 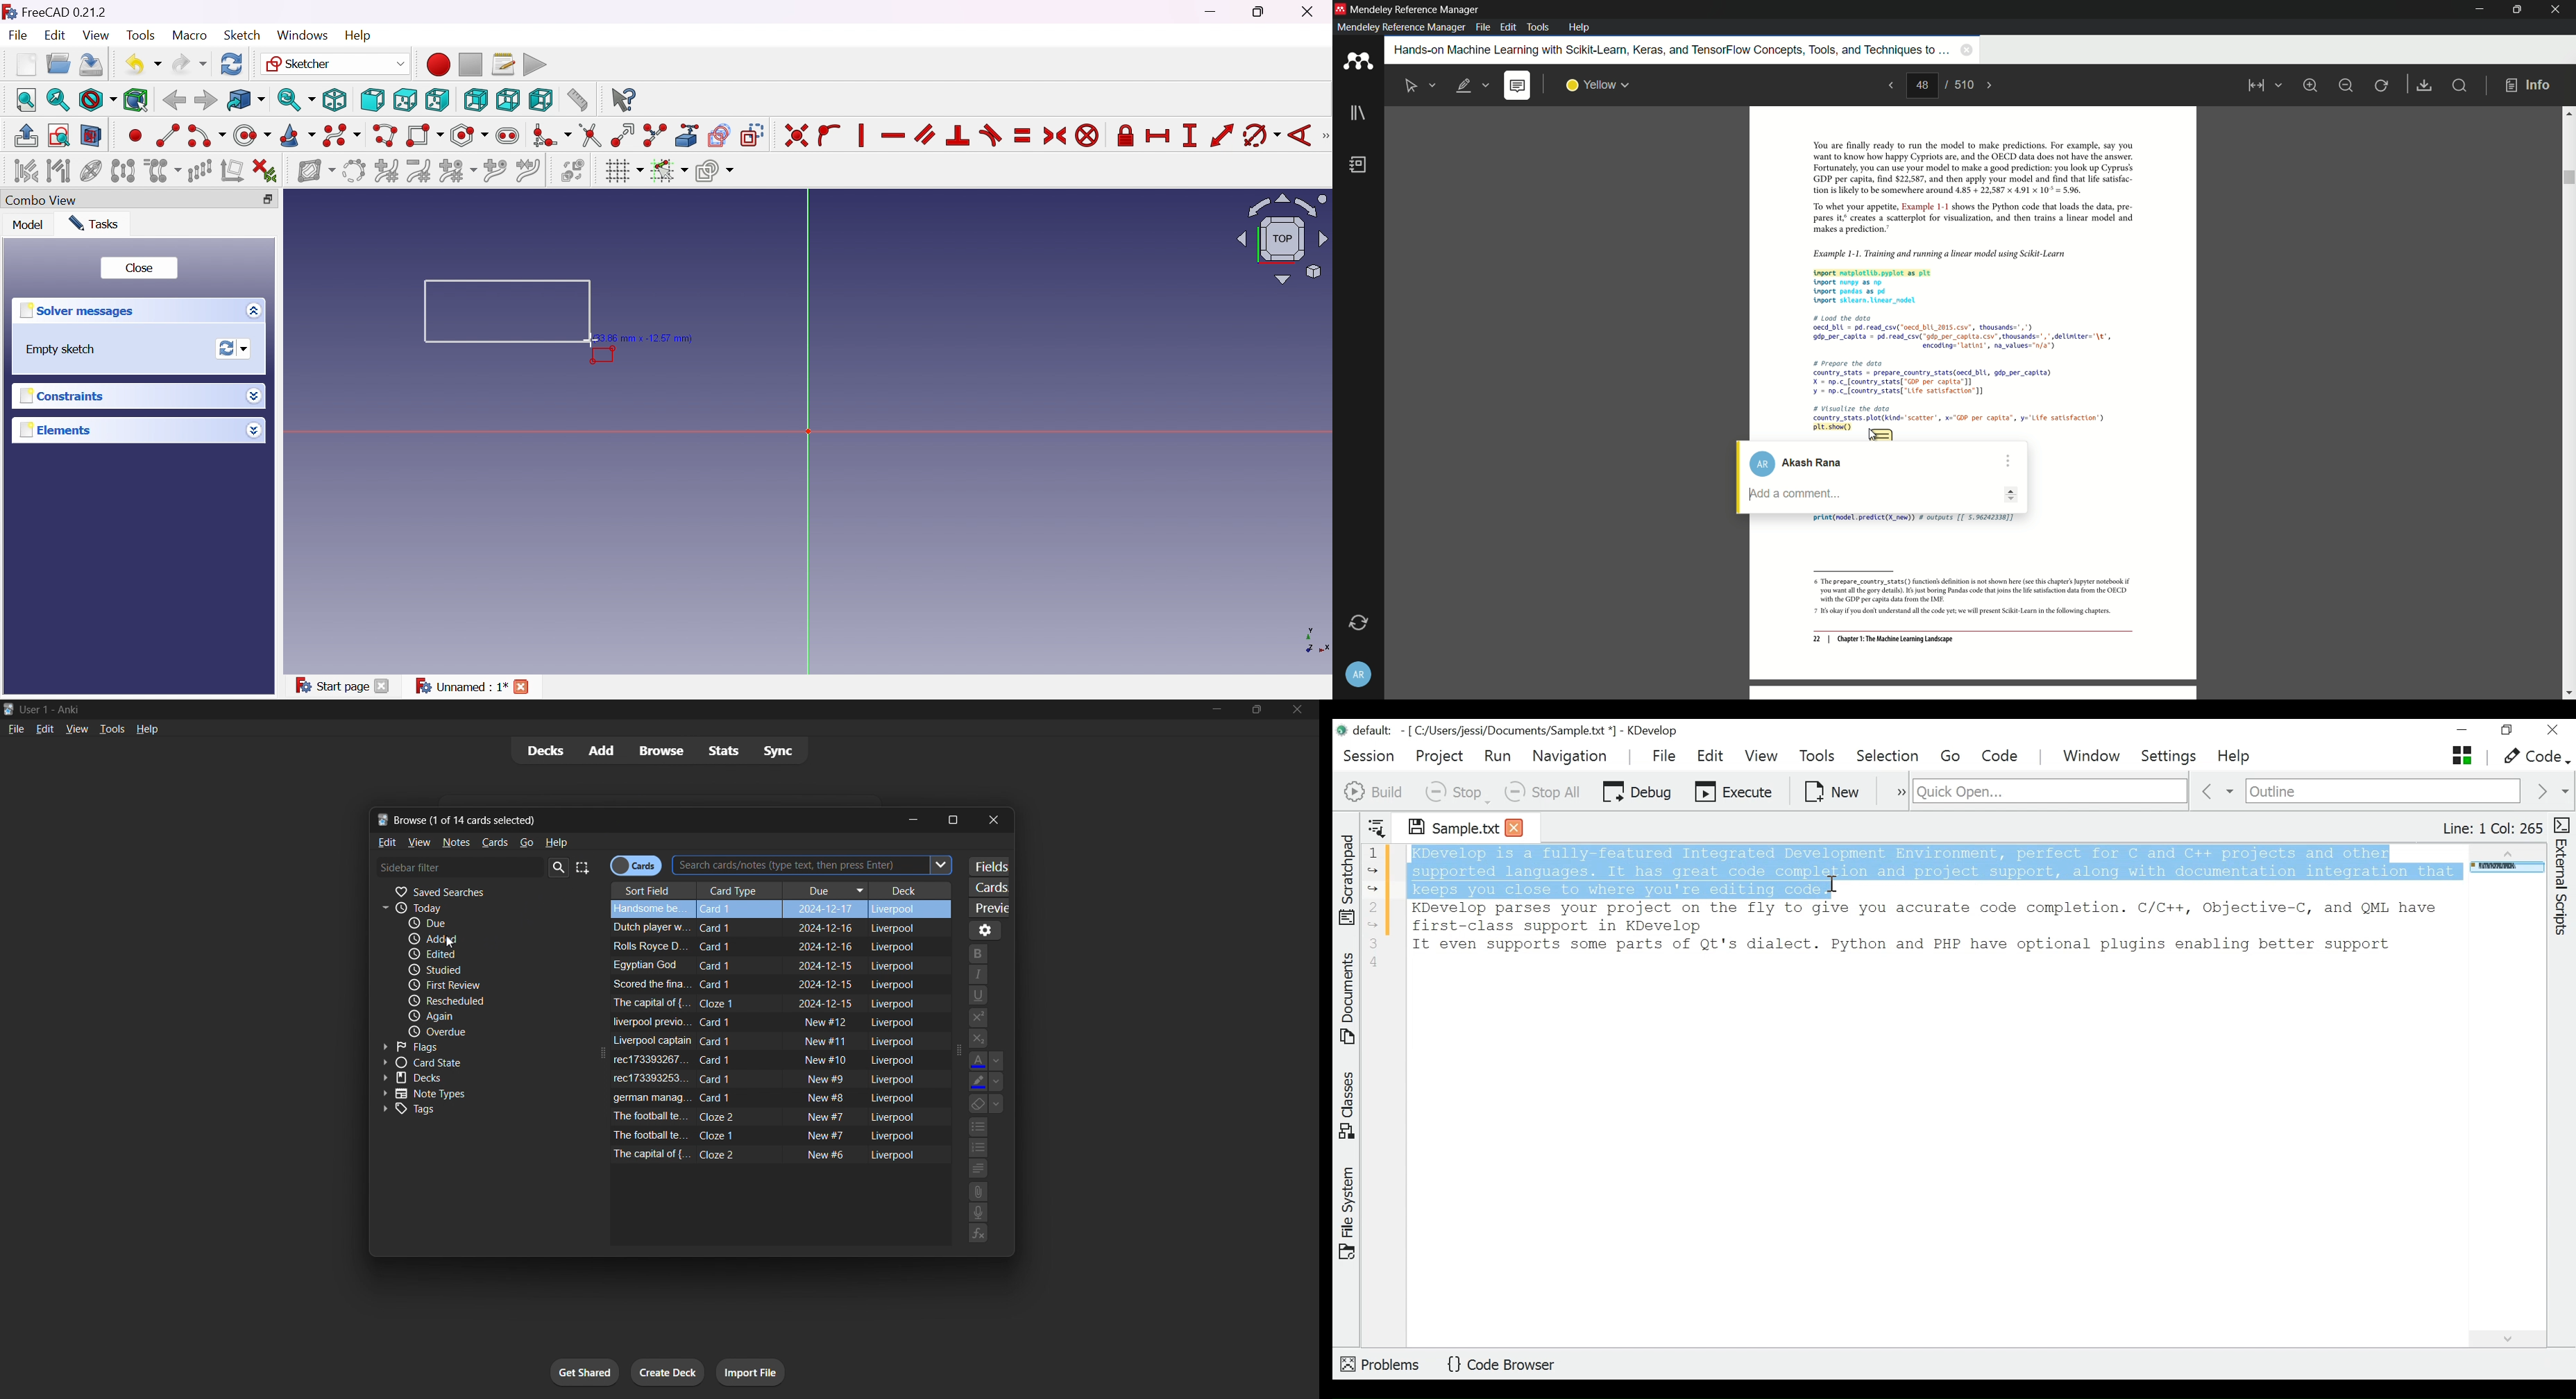 What do you see at coordinates (489, 1016) in the screenshot?
I see `again` at bounding box center [489, 1016].